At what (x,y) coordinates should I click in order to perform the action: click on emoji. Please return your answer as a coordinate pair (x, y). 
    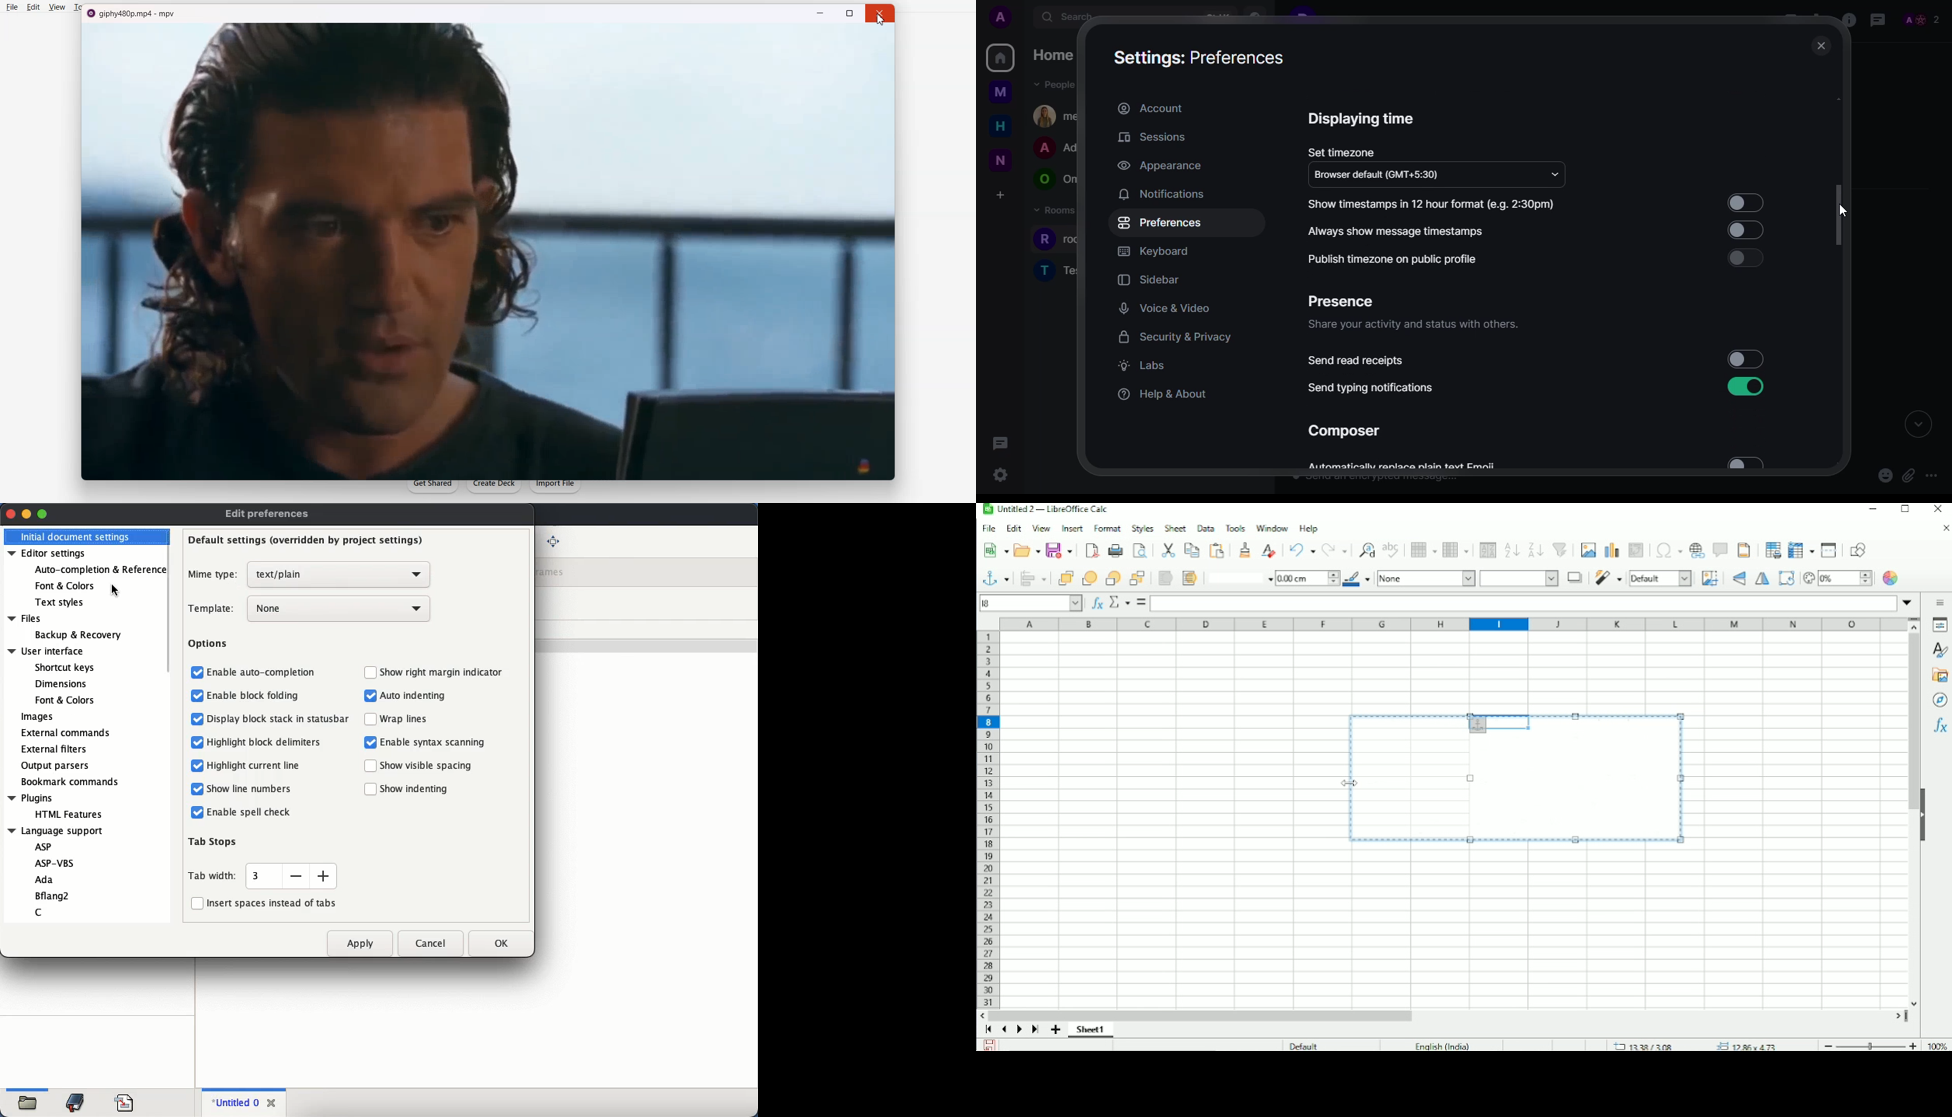
    Looking at the image, I should click on (1884, 478).